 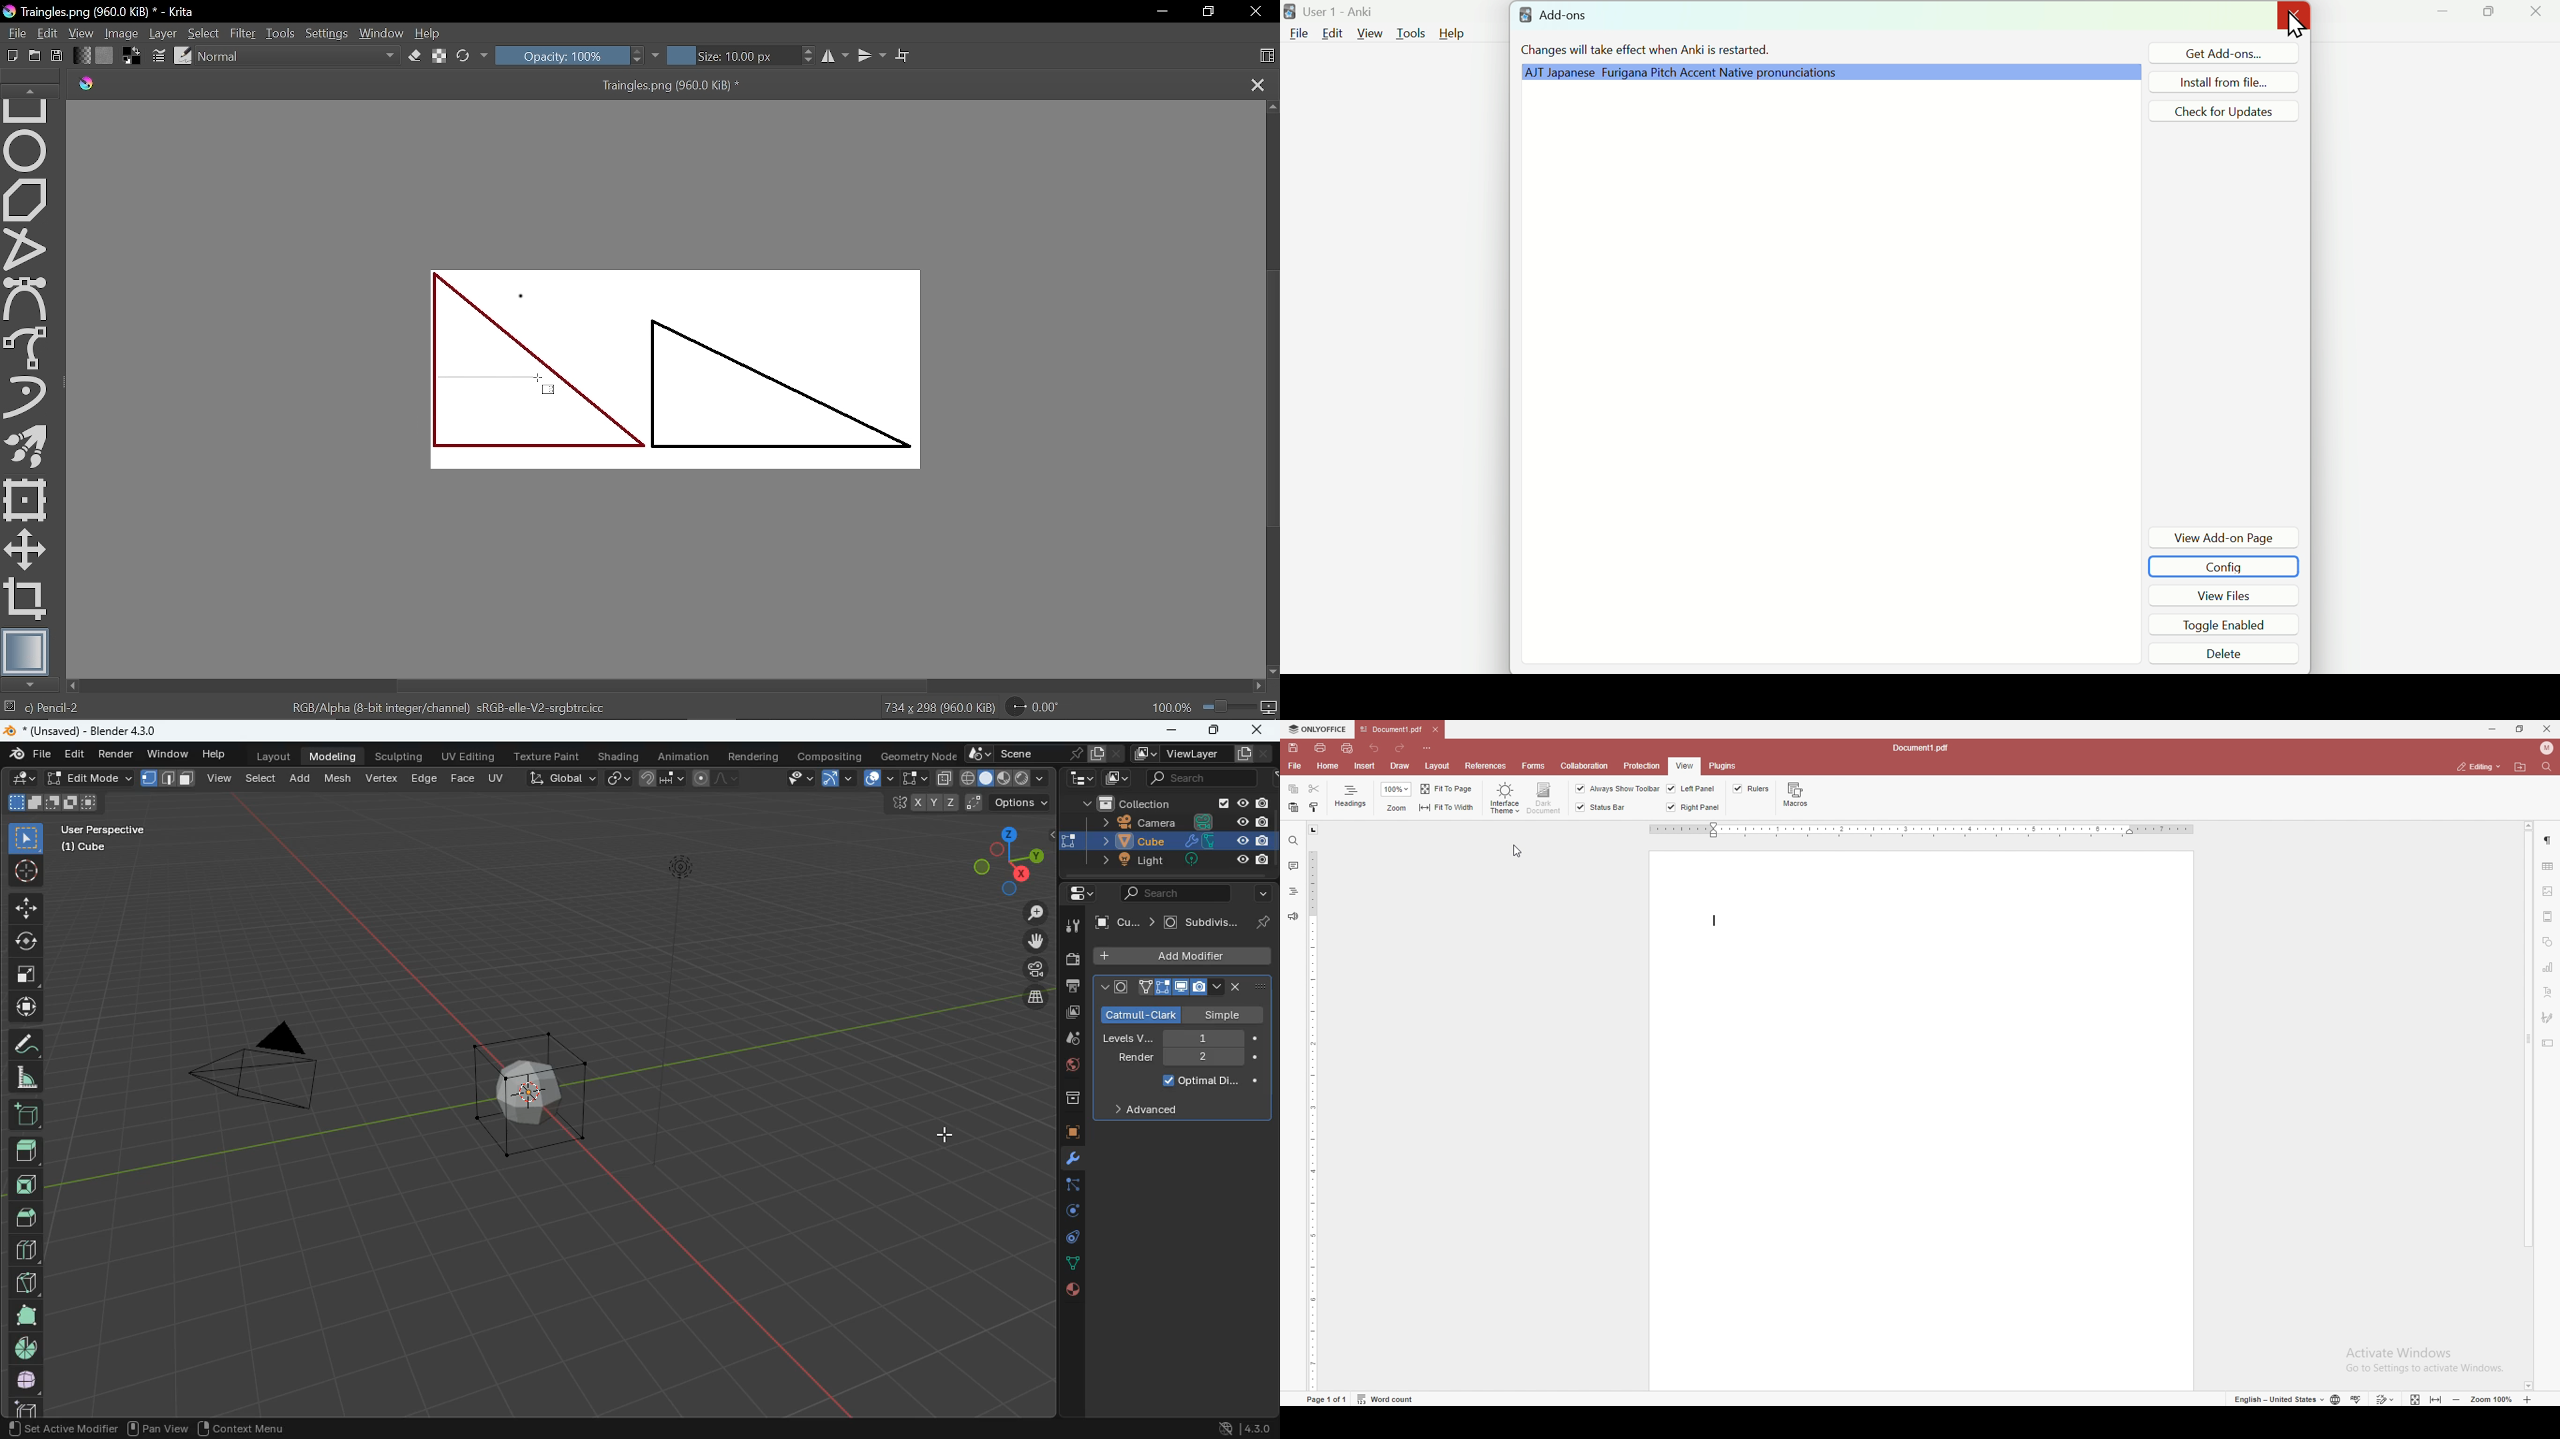 What do you see at coordinates (1295, 766) in the screenshot?
I see `file` at bounding box center [1295, 766].